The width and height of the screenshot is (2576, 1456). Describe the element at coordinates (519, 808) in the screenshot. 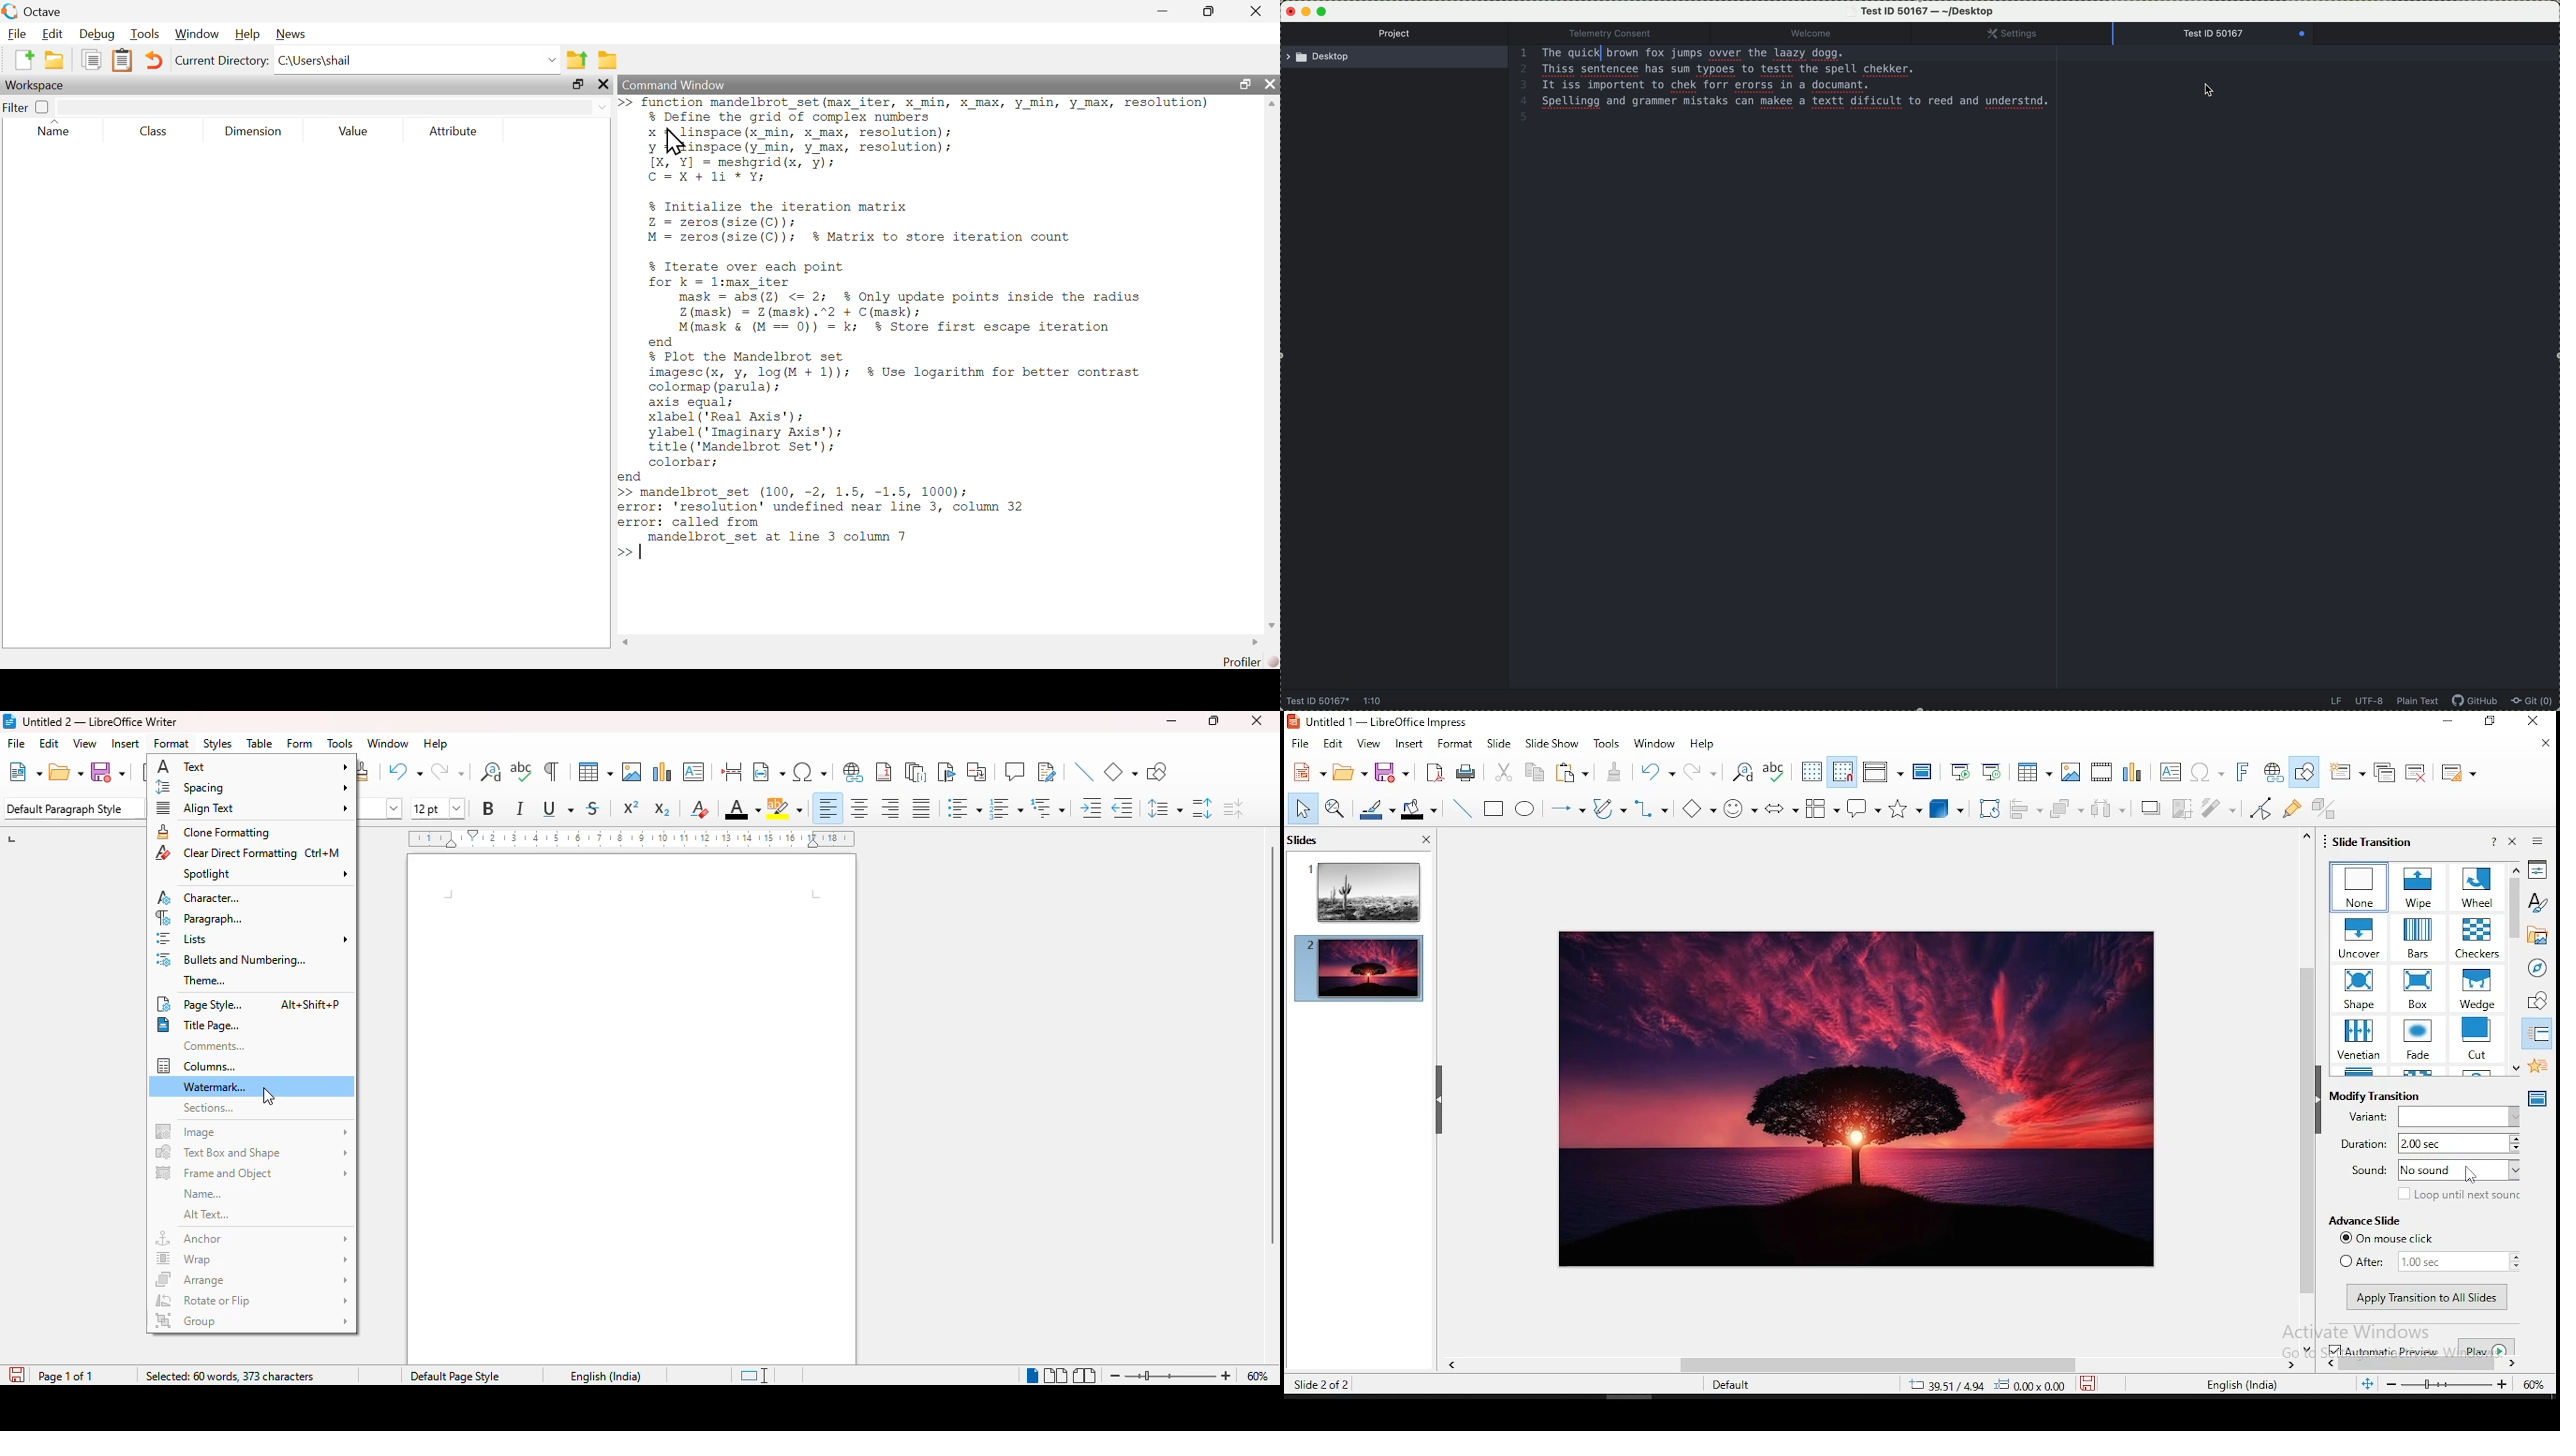

I see `italic` at that location.